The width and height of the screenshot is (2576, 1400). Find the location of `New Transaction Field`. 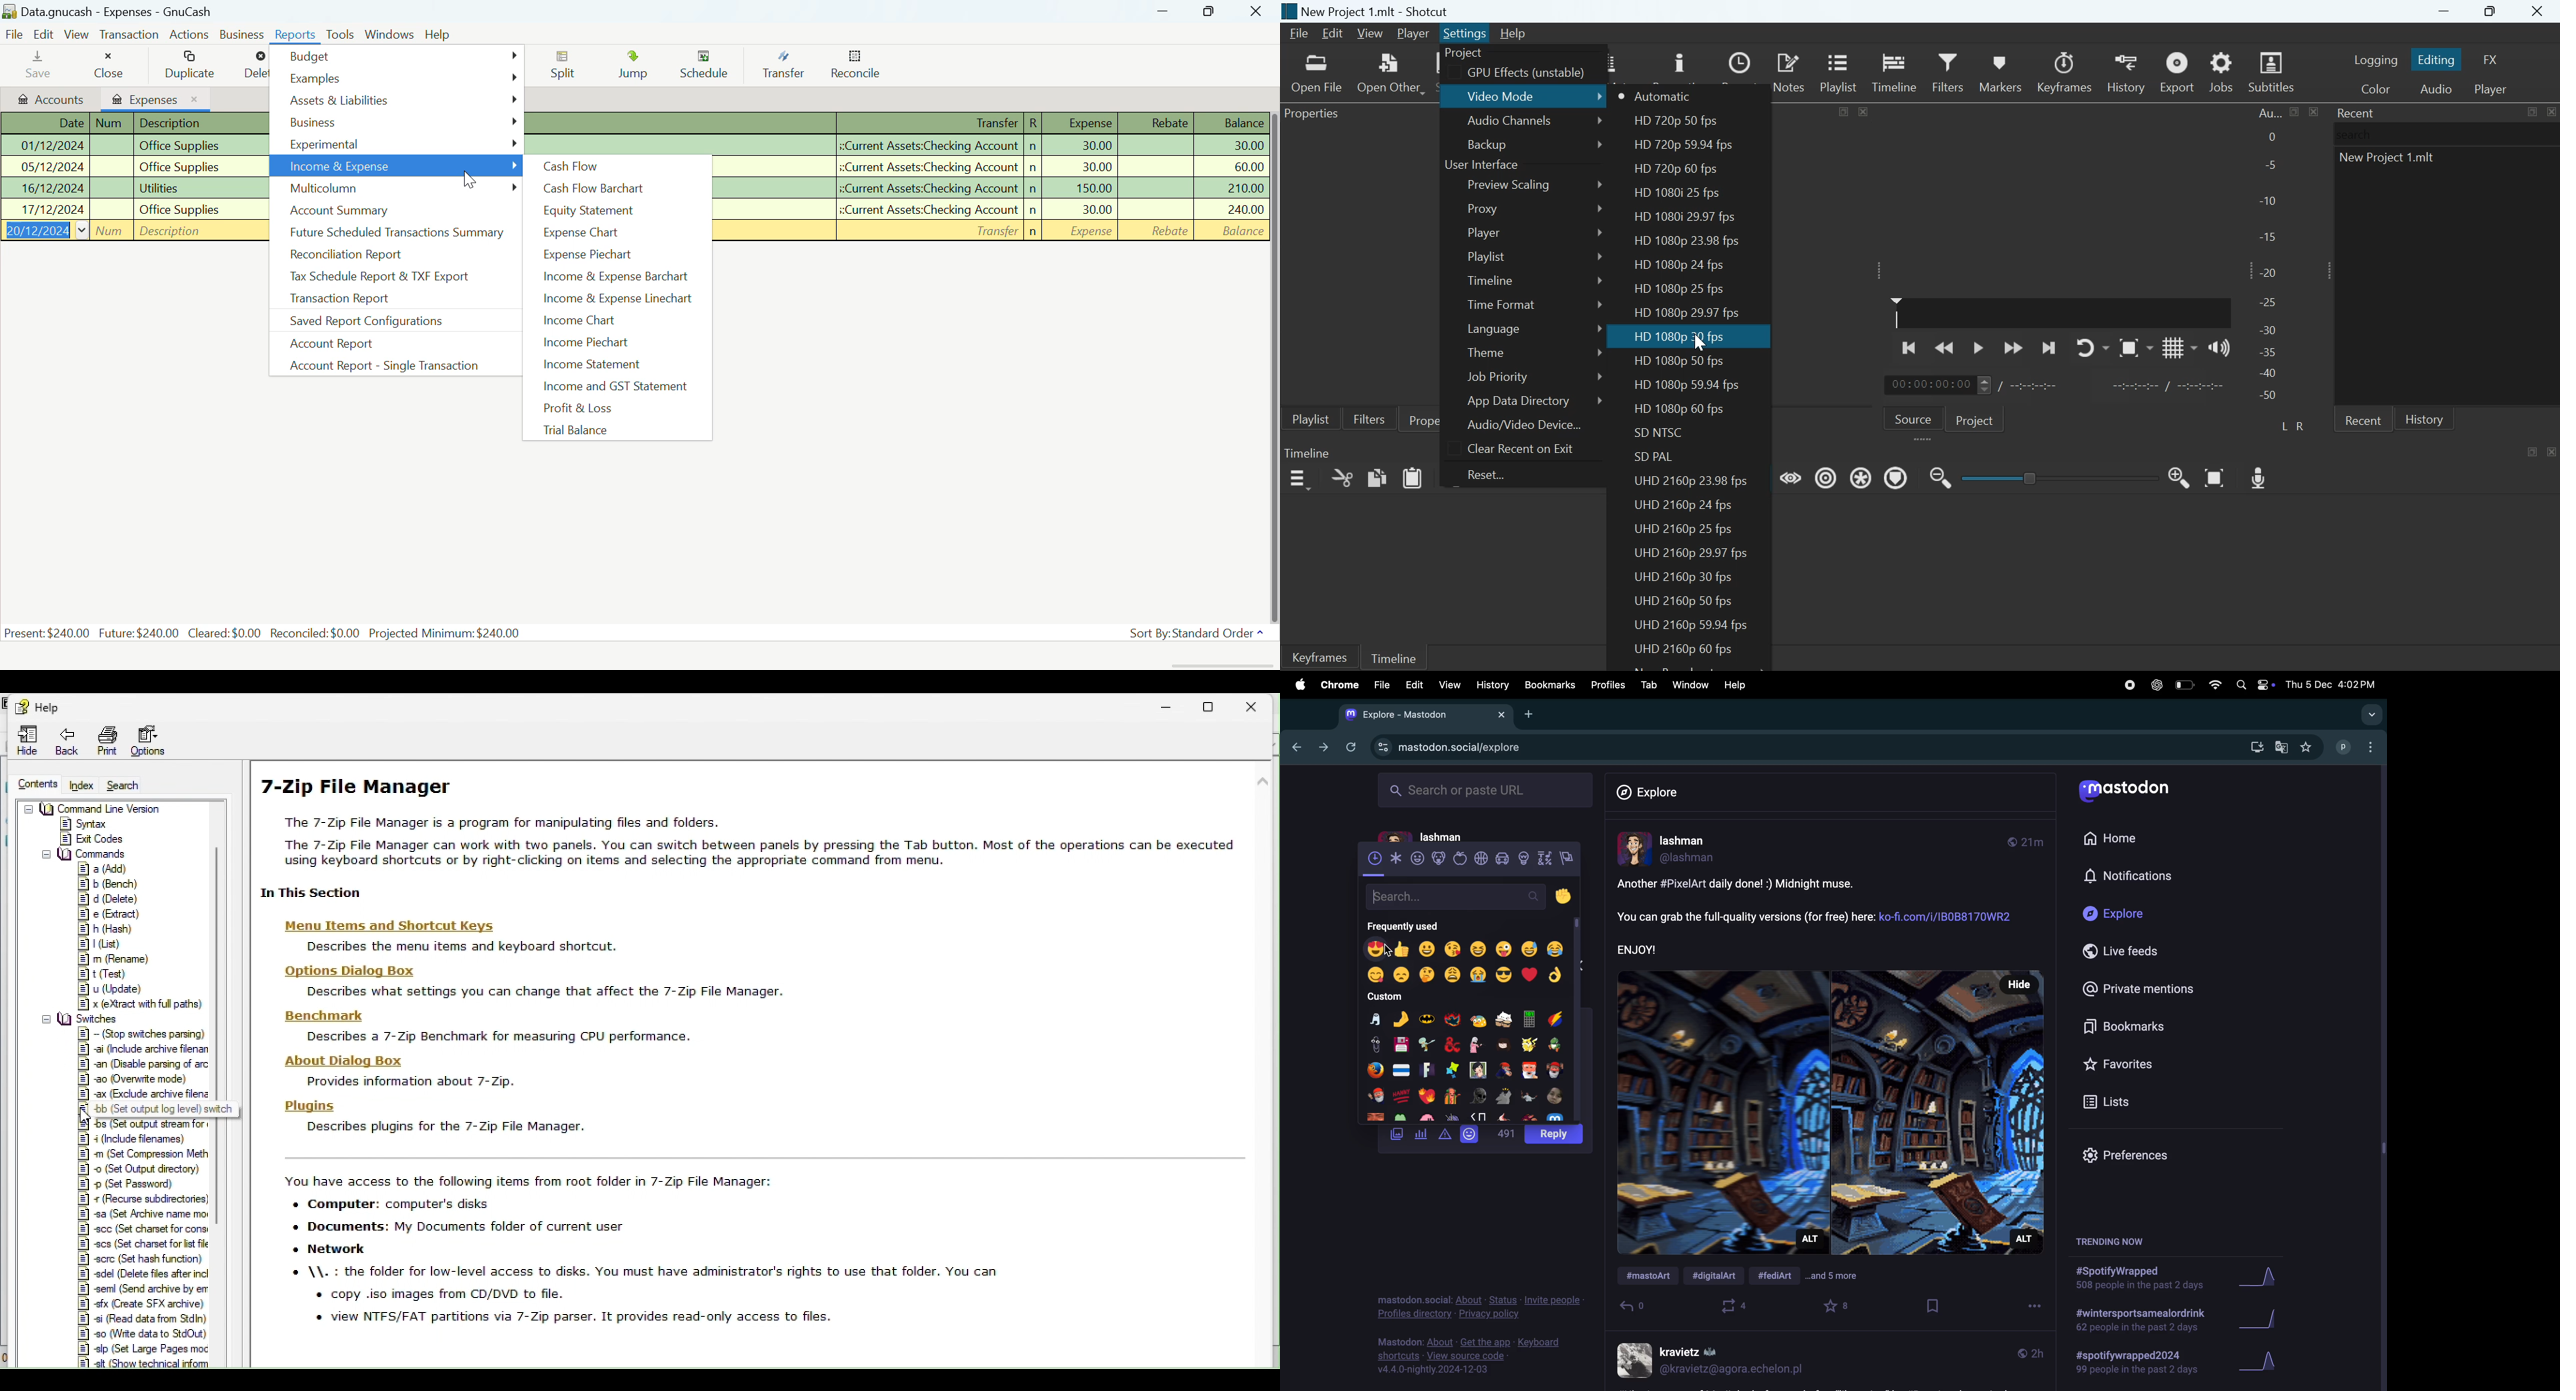

New Transaction Field is located at coordinates (132, 230).